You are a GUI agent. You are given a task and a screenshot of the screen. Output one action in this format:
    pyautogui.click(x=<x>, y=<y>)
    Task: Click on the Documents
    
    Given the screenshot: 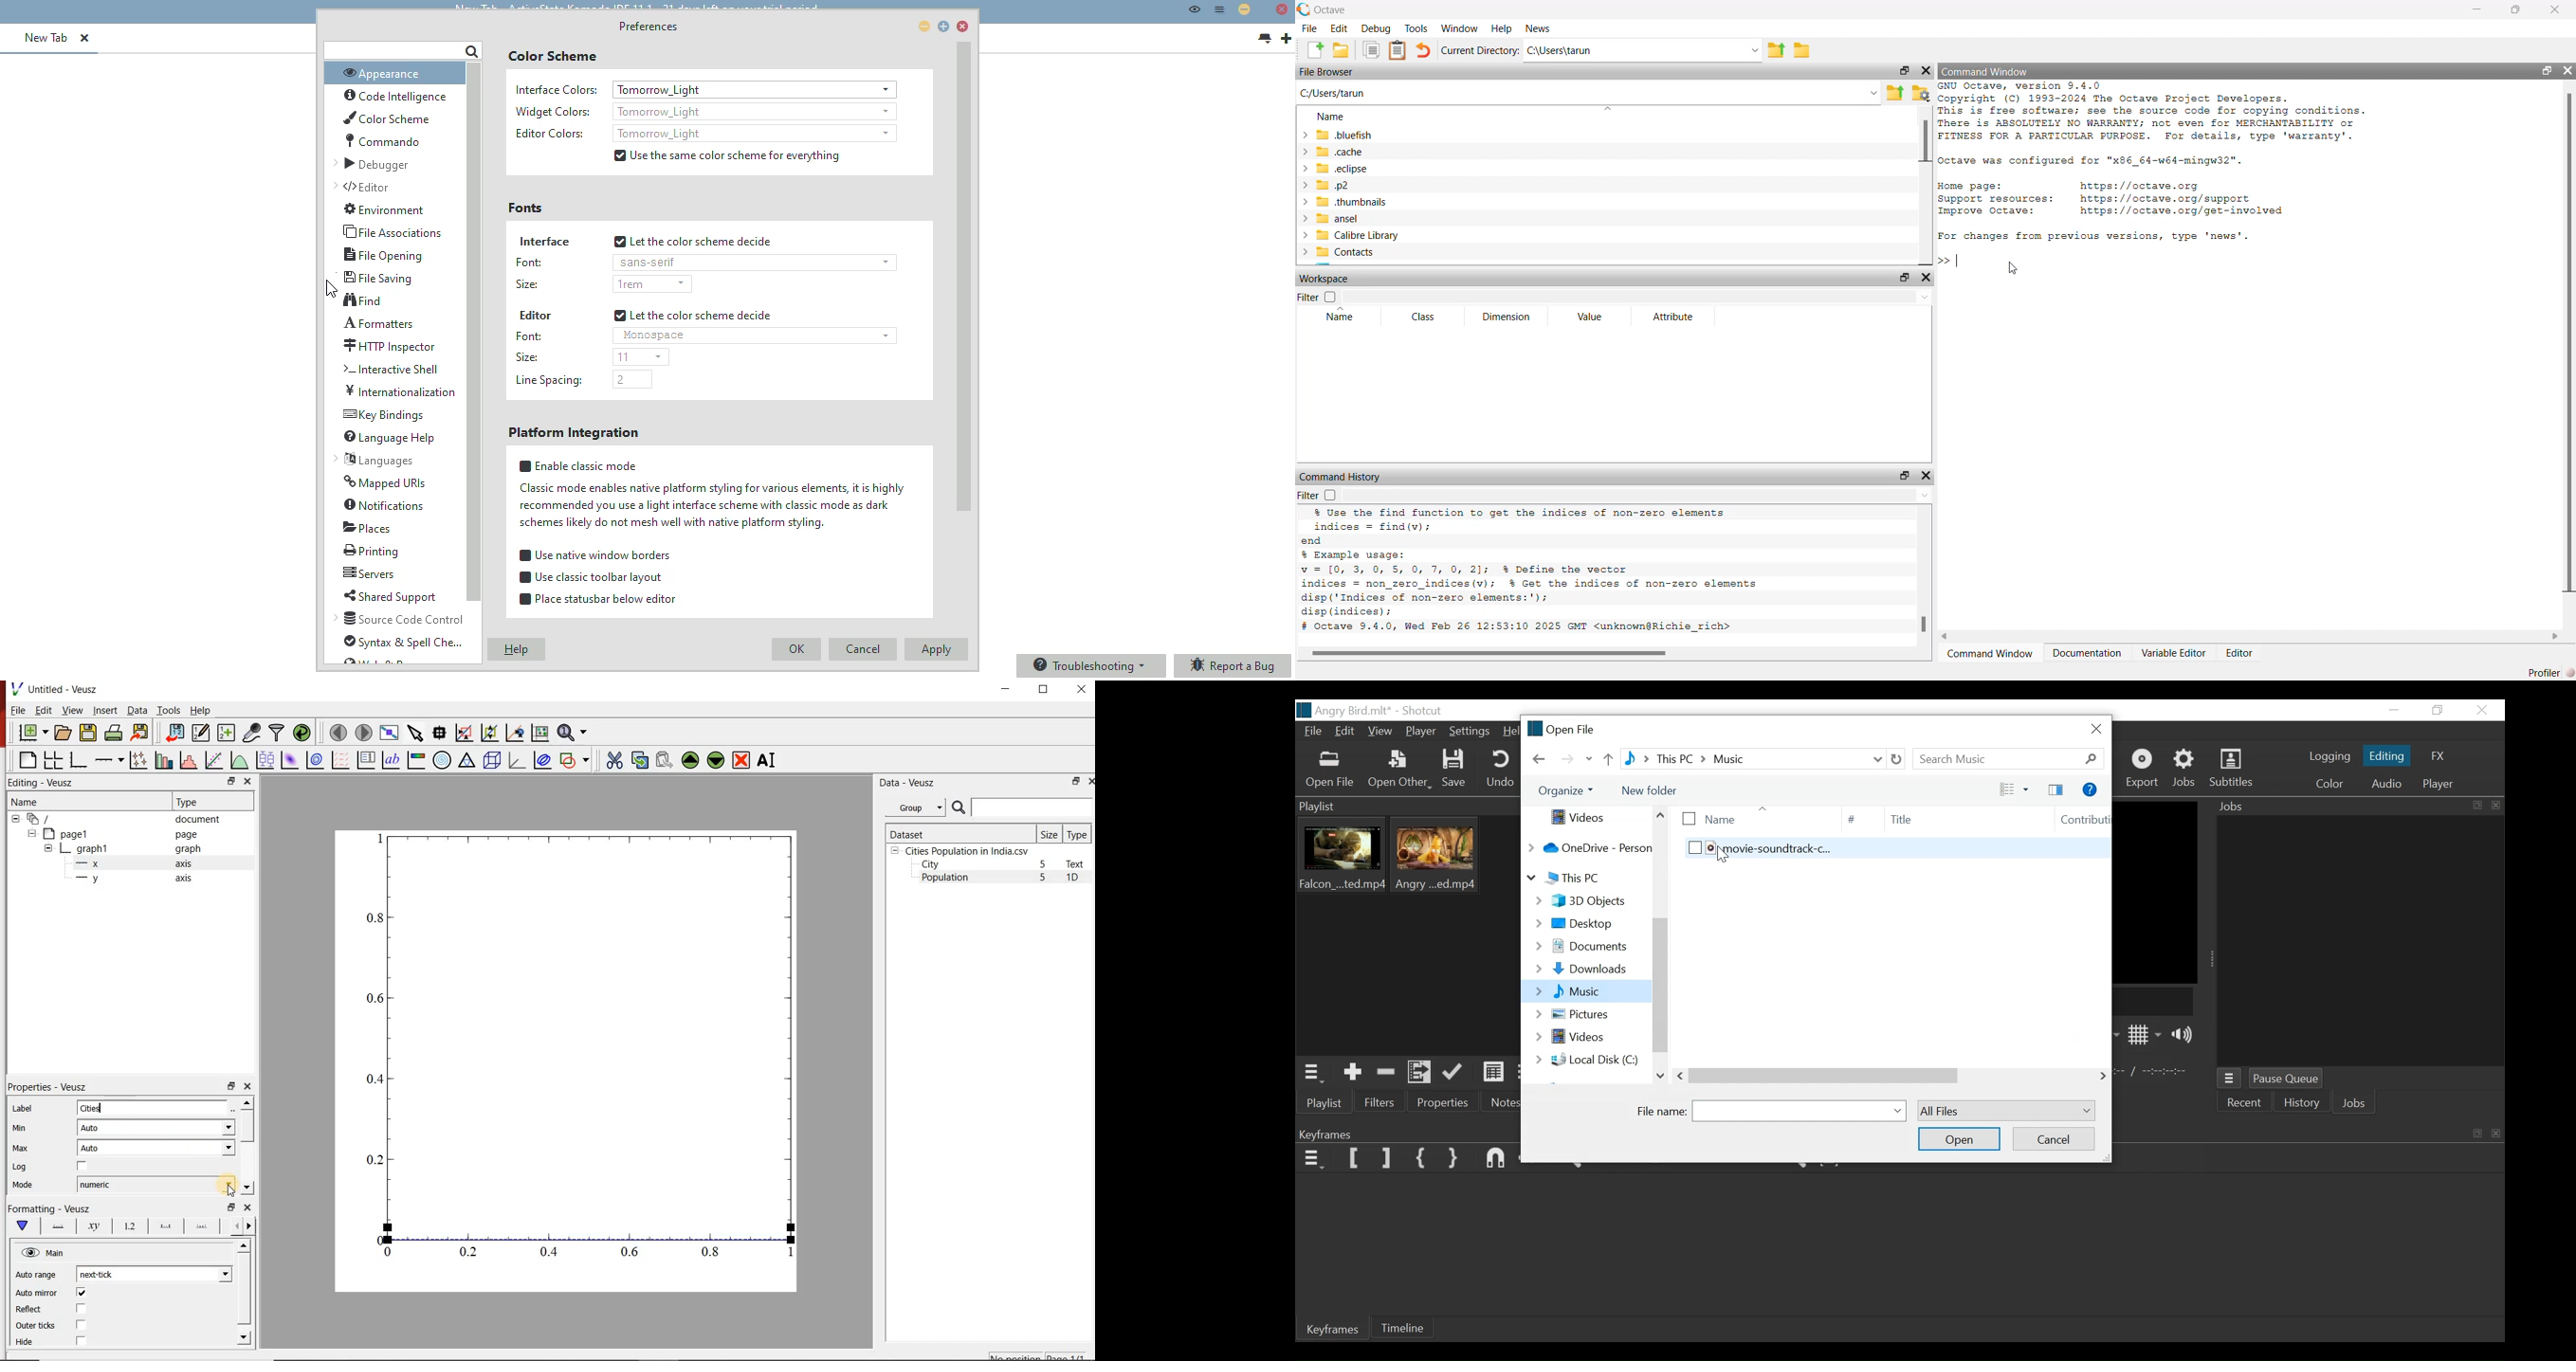 What is the action you would take?
    pyautogui.click(x=1584, y=947)
    